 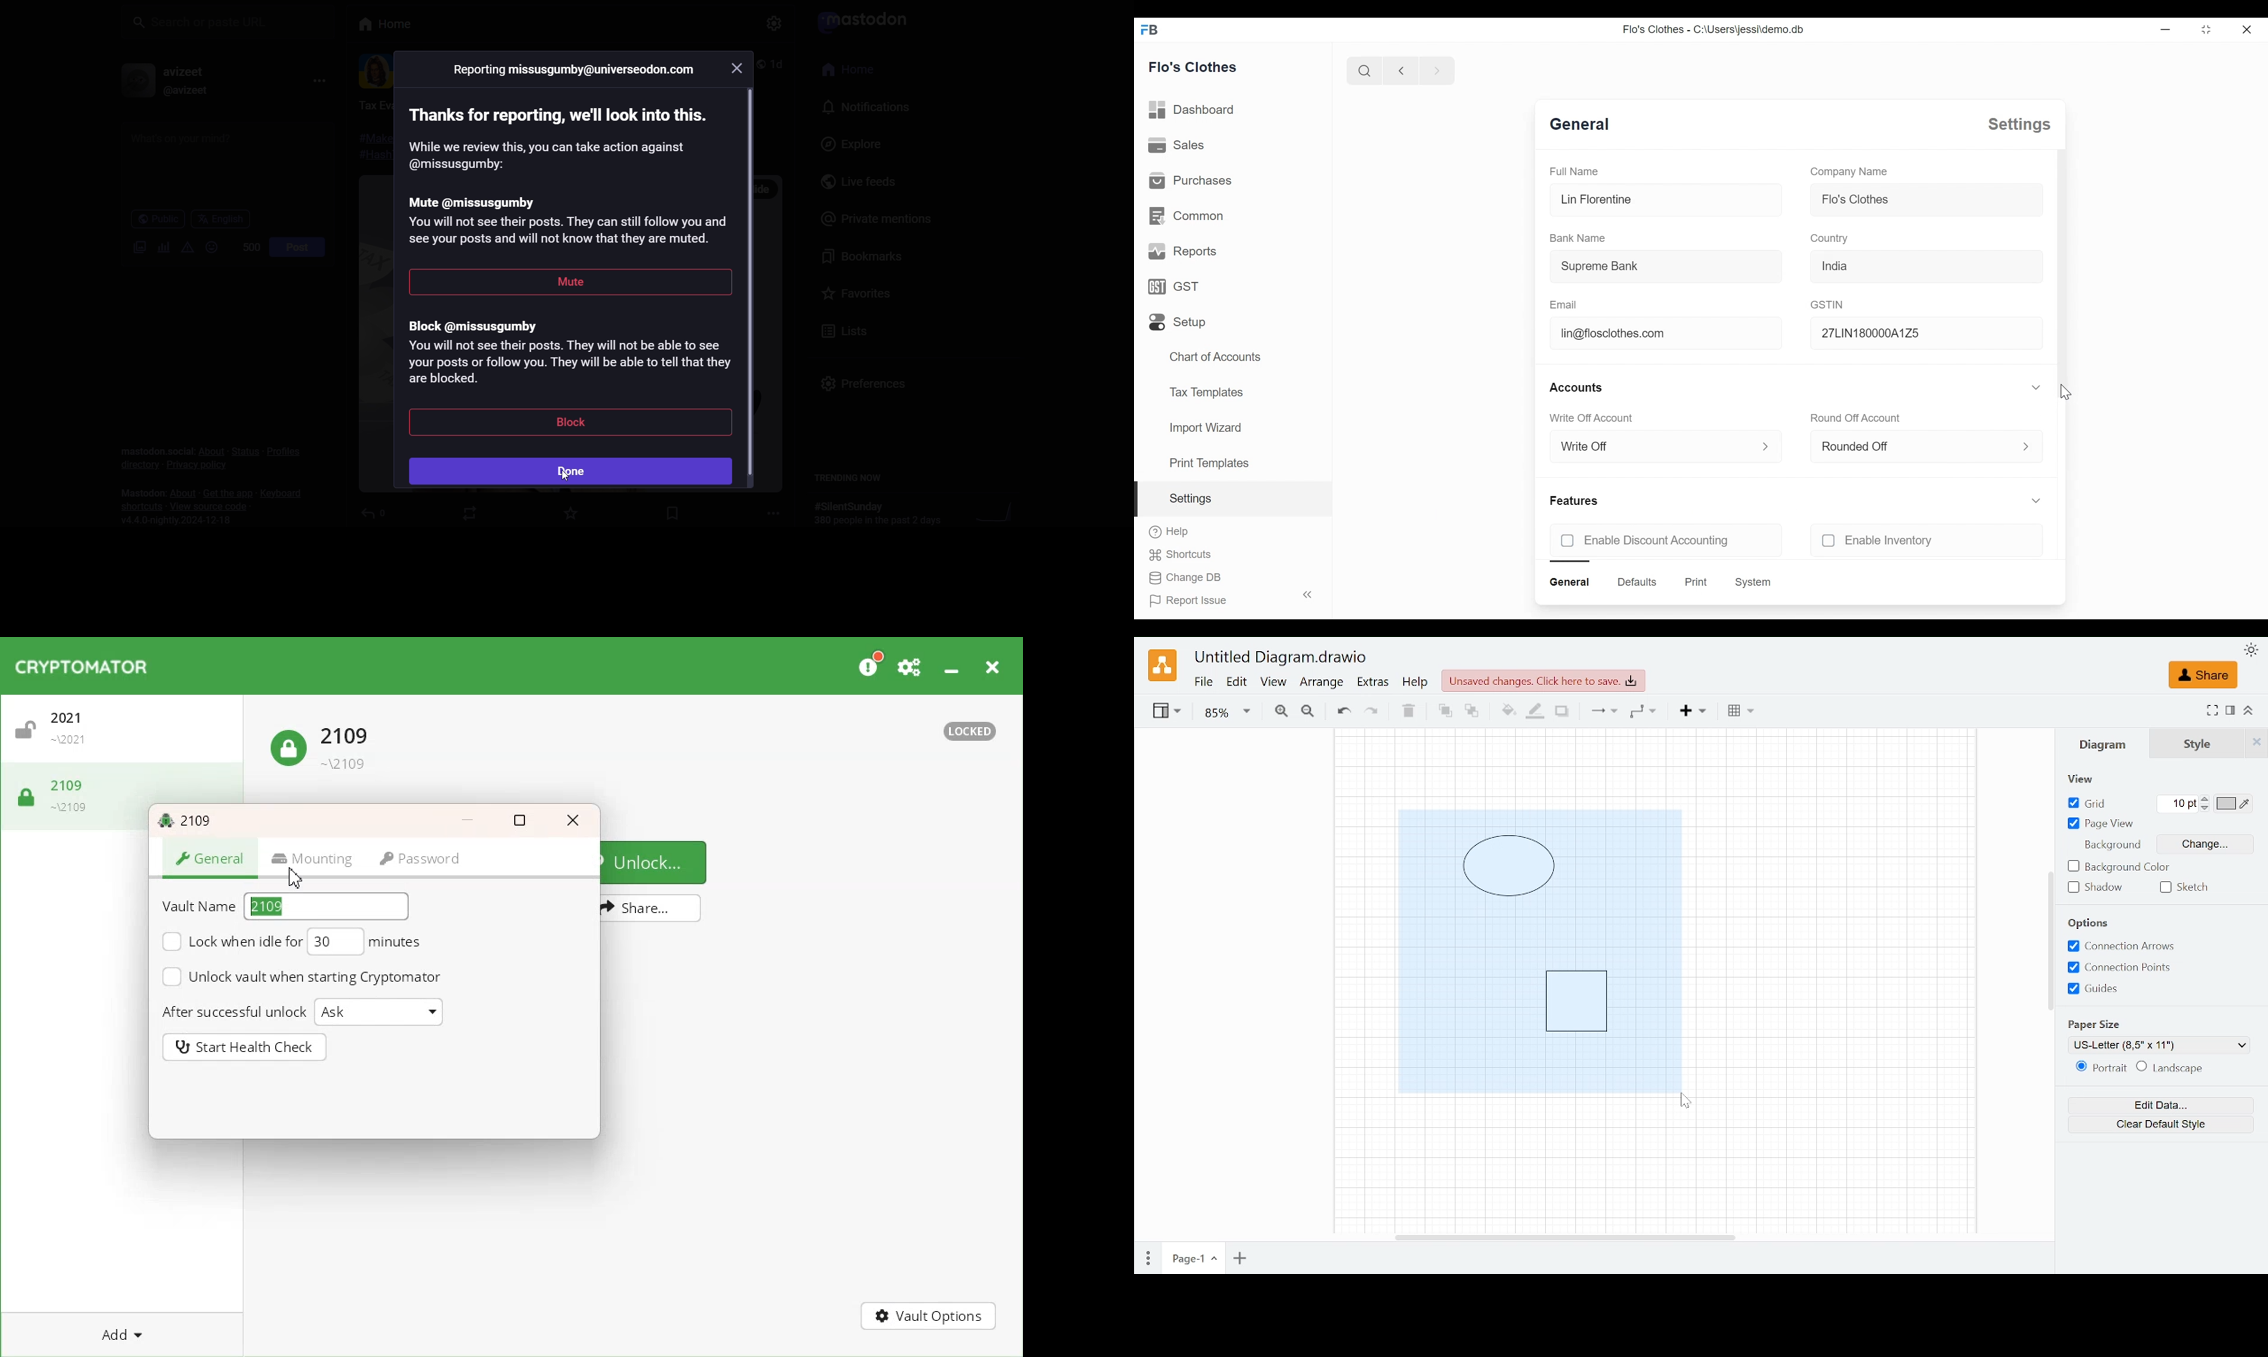 What do you see at coordinates (1595, 418) in the screenshot?
I see `Write Off Account` at bounding box center [1595, 418].